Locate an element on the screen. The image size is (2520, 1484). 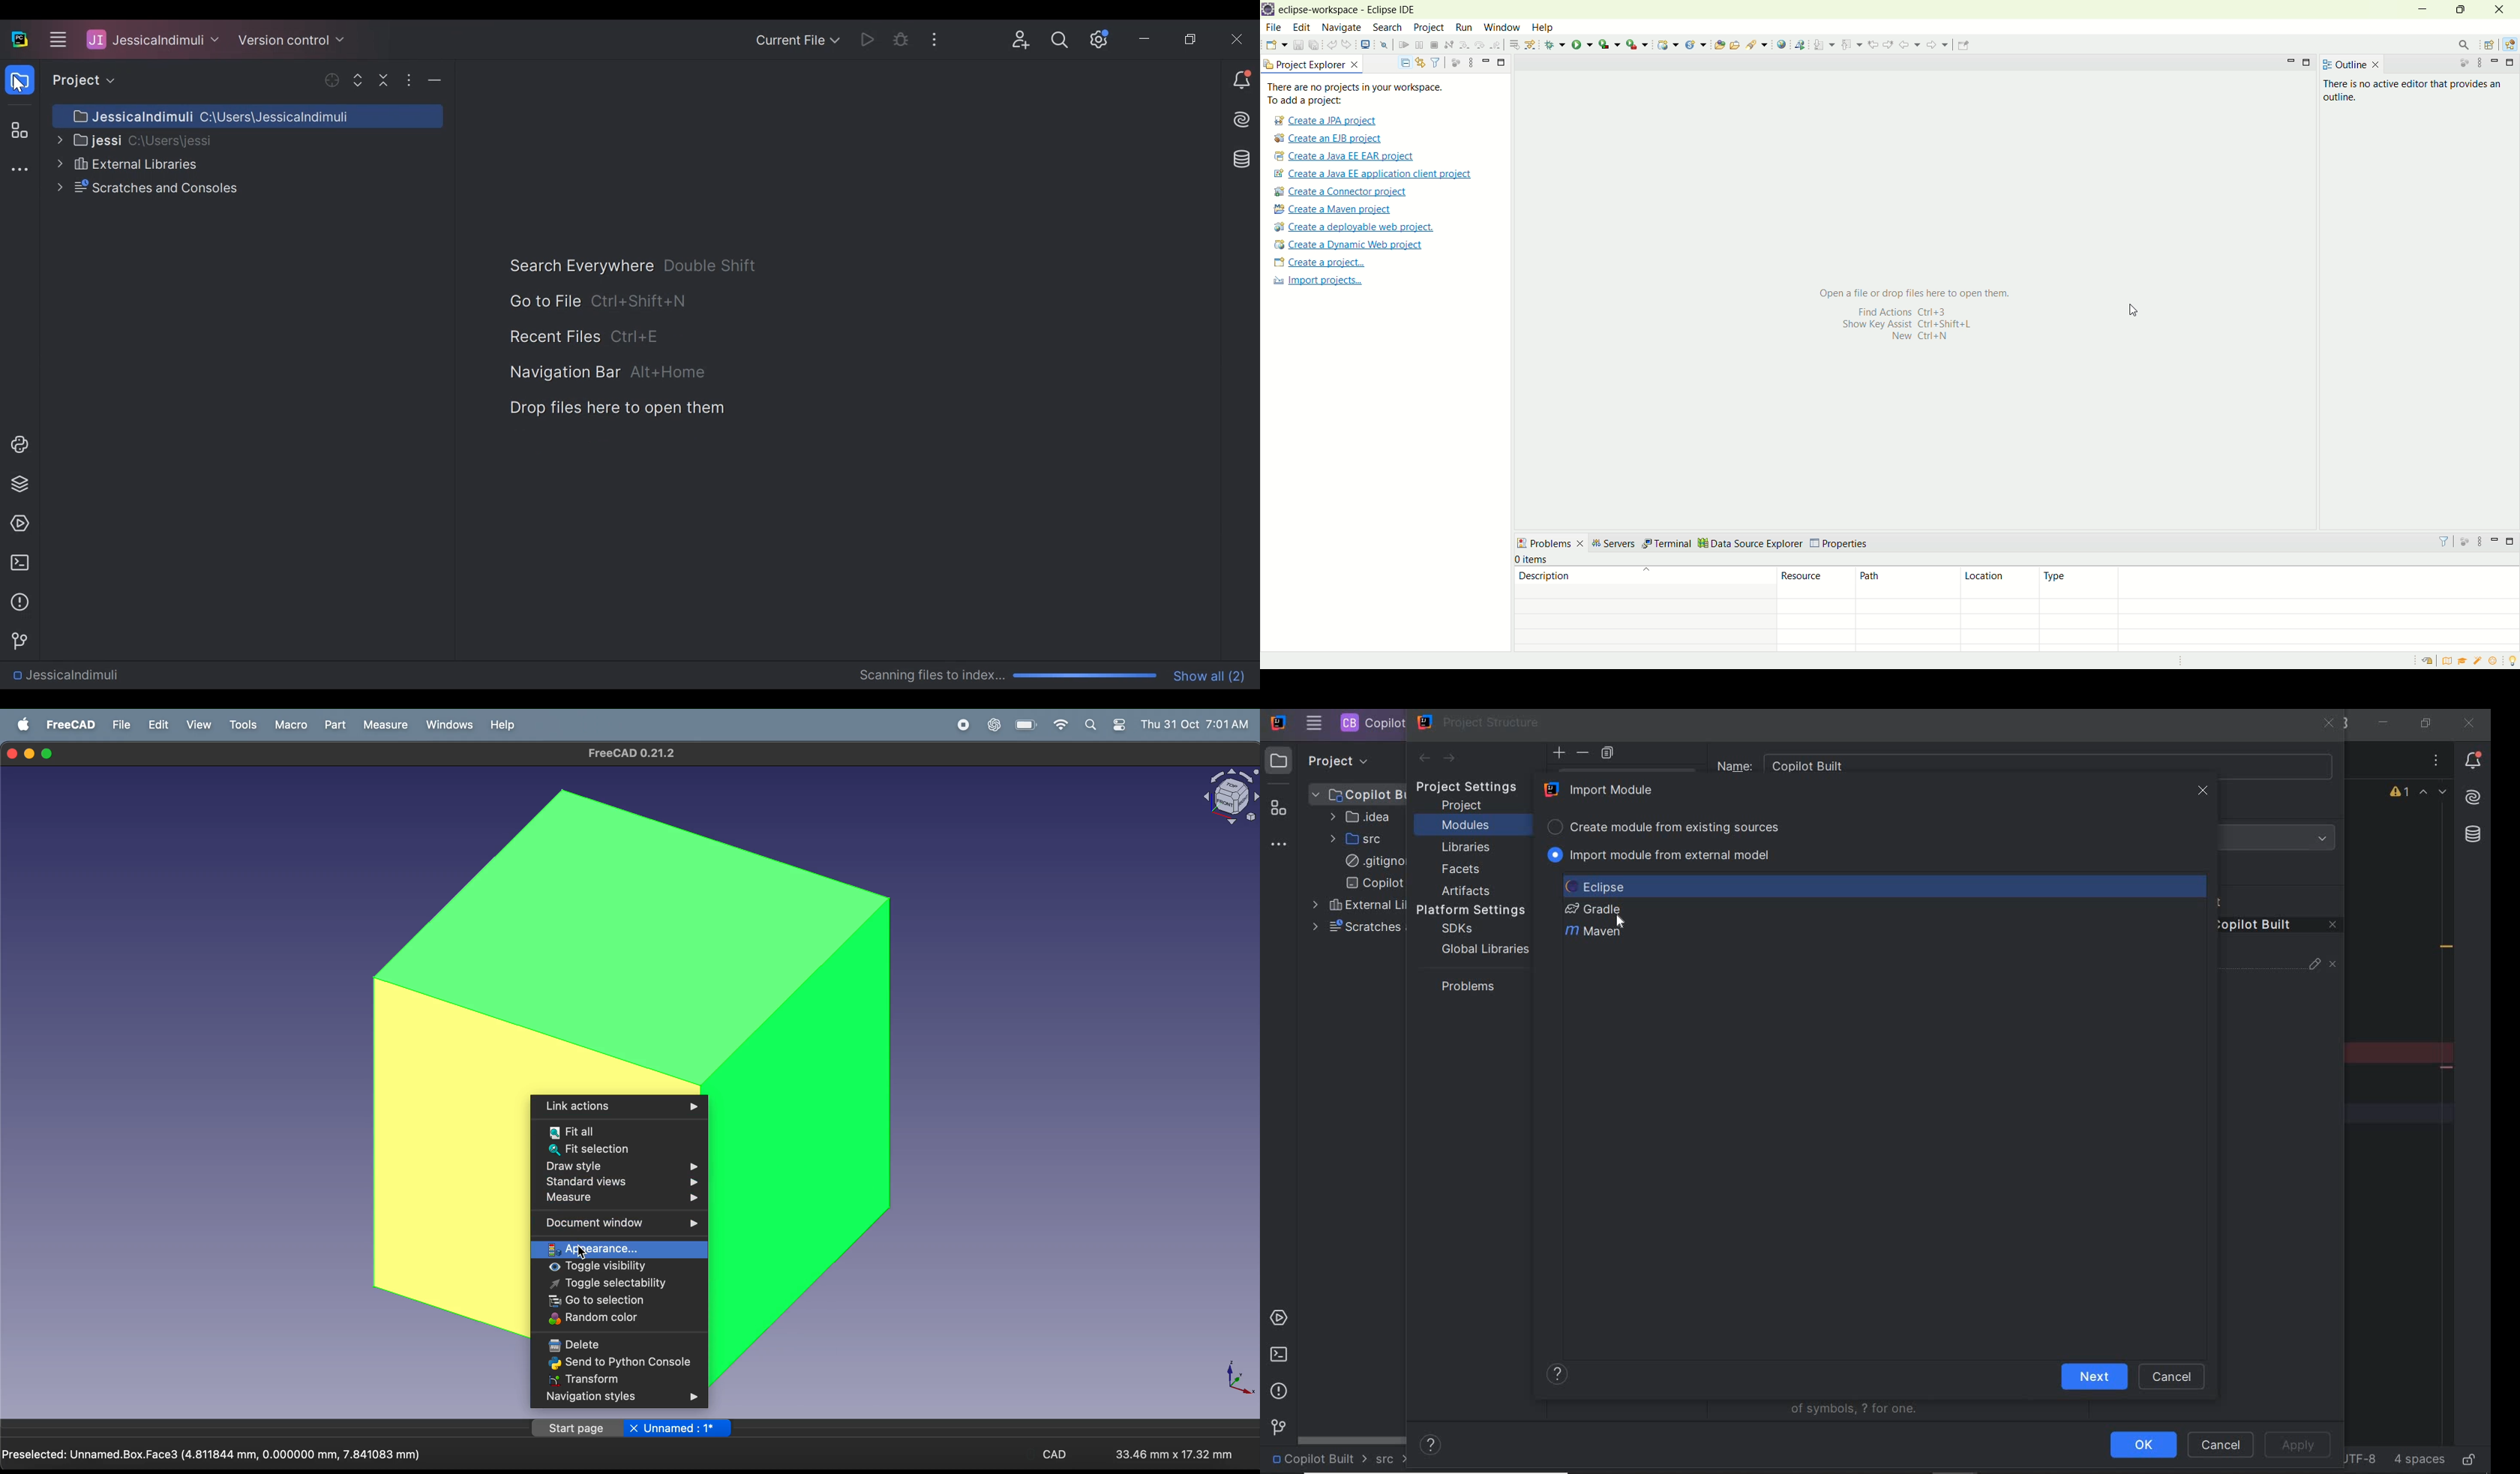
link actions is located at coordinates (618, 1107).